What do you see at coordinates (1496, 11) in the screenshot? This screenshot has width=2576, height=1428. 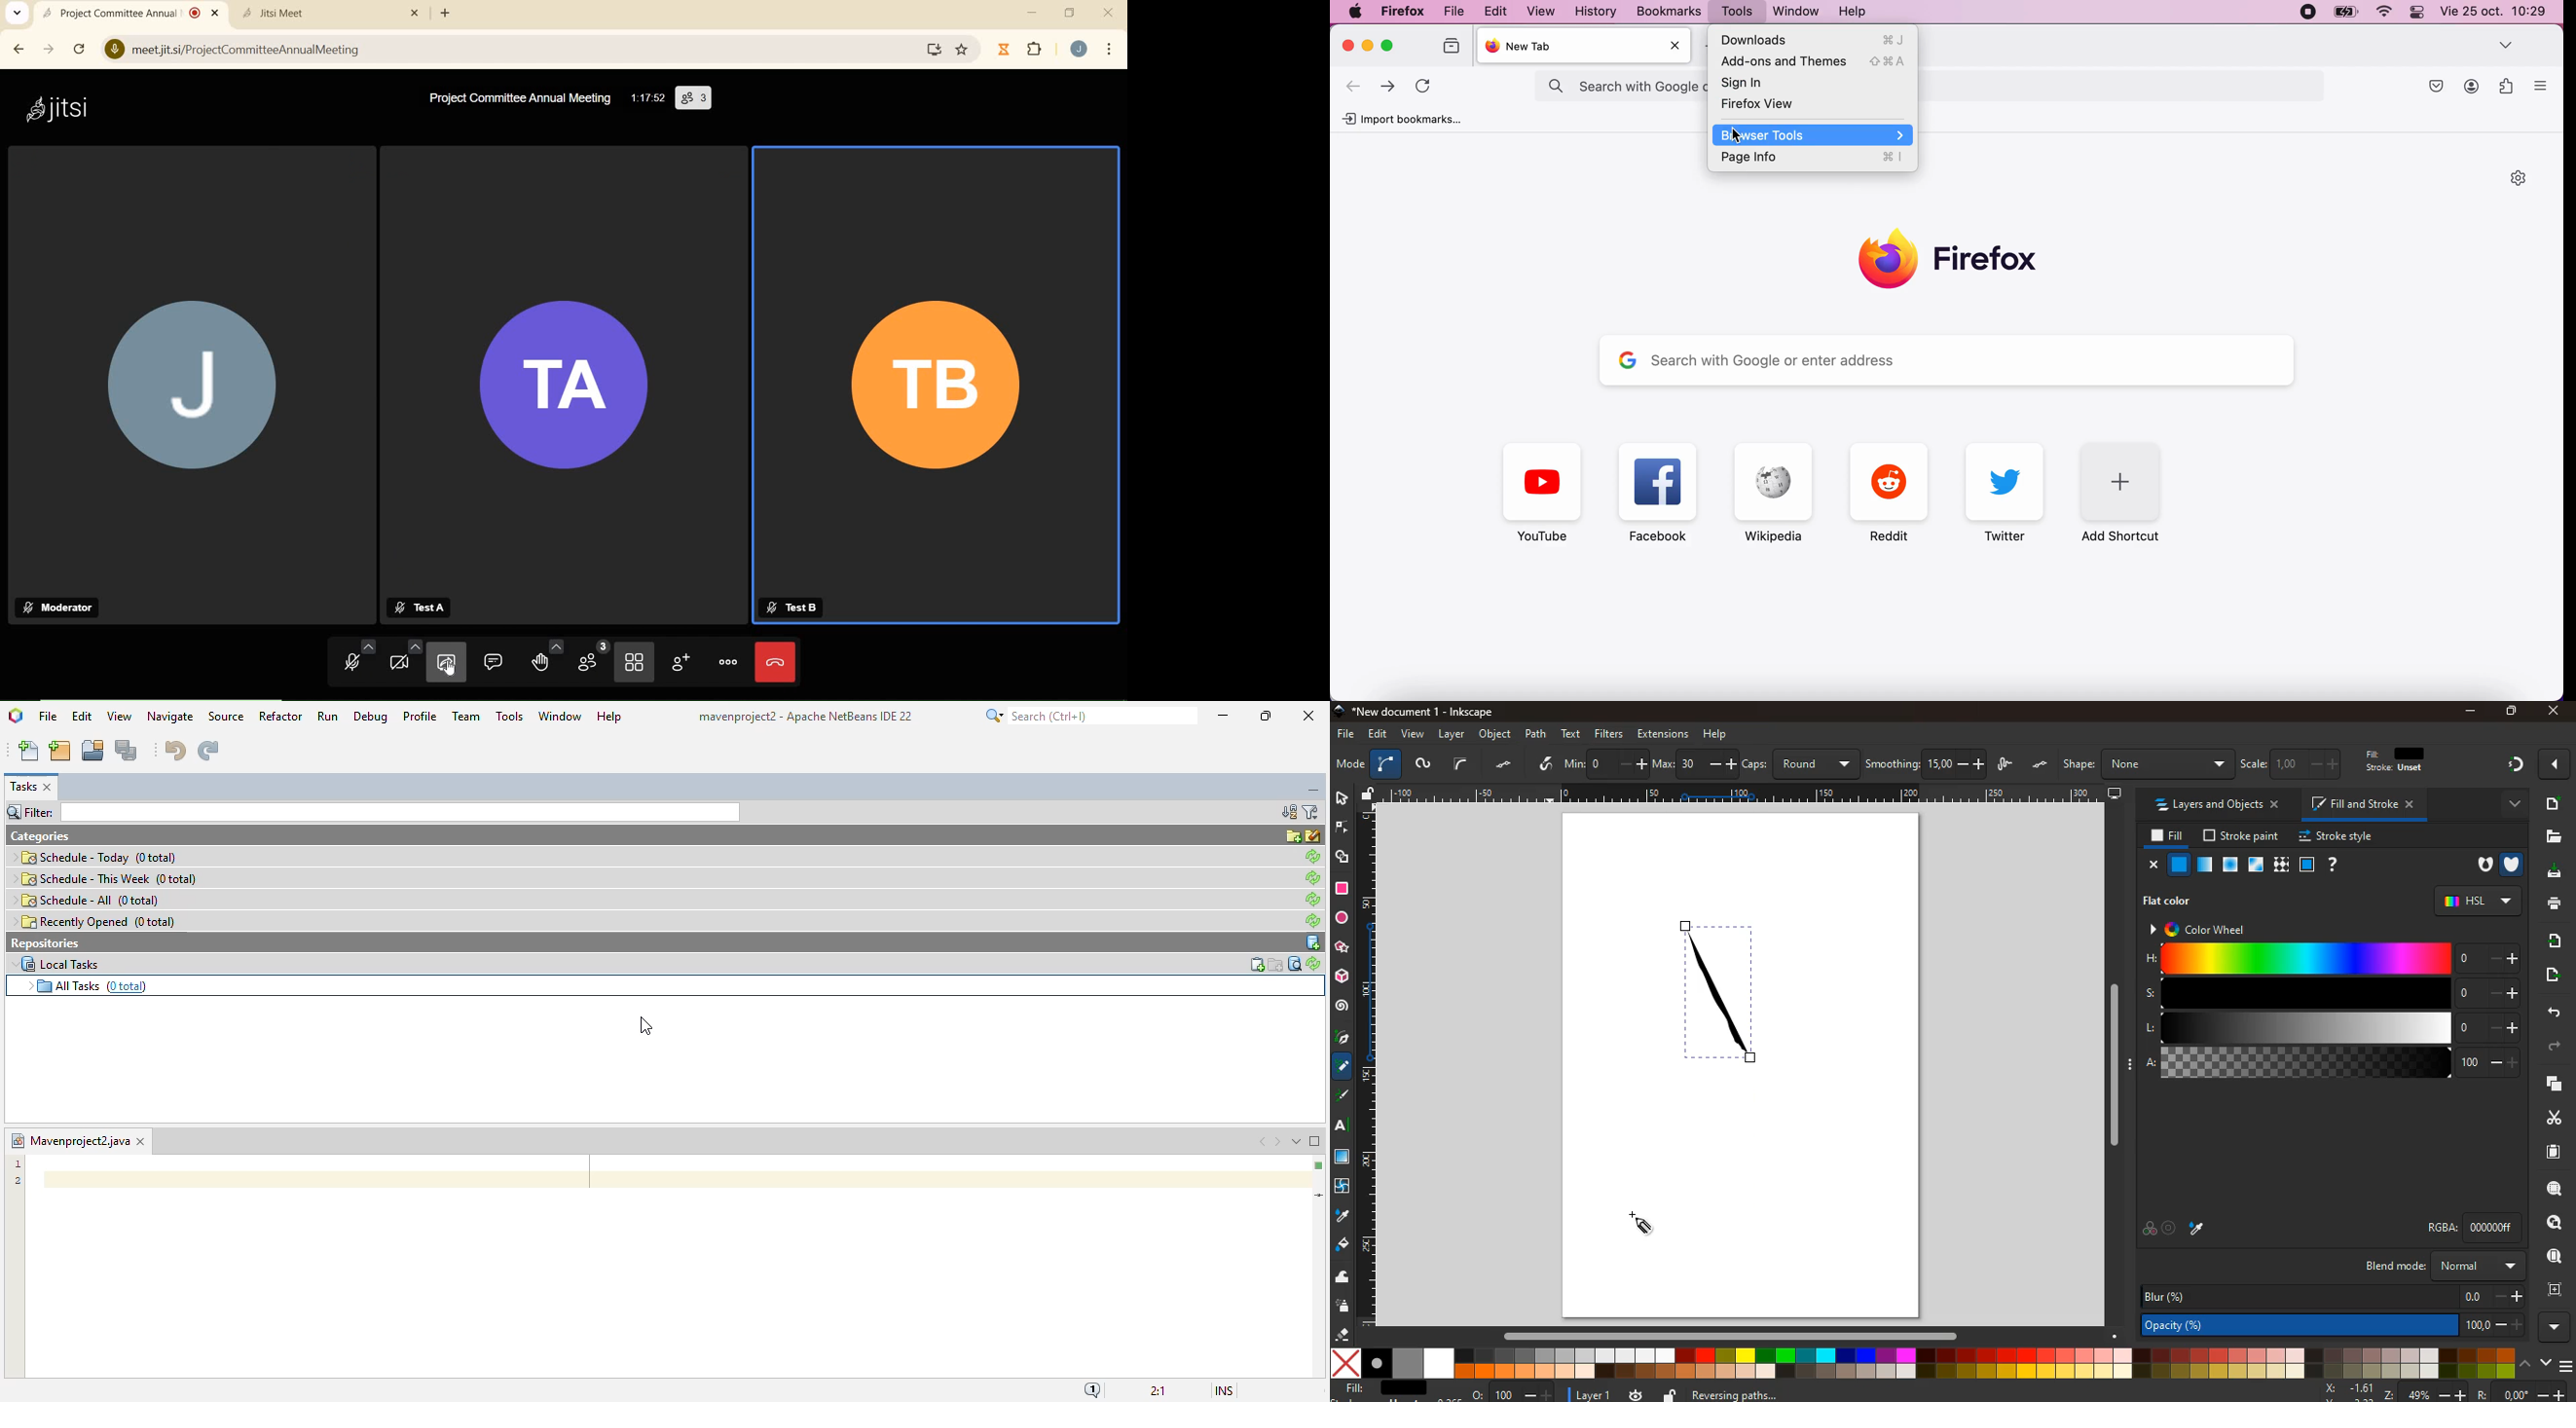 I see `Edit` at bounding box center [1496, 11].